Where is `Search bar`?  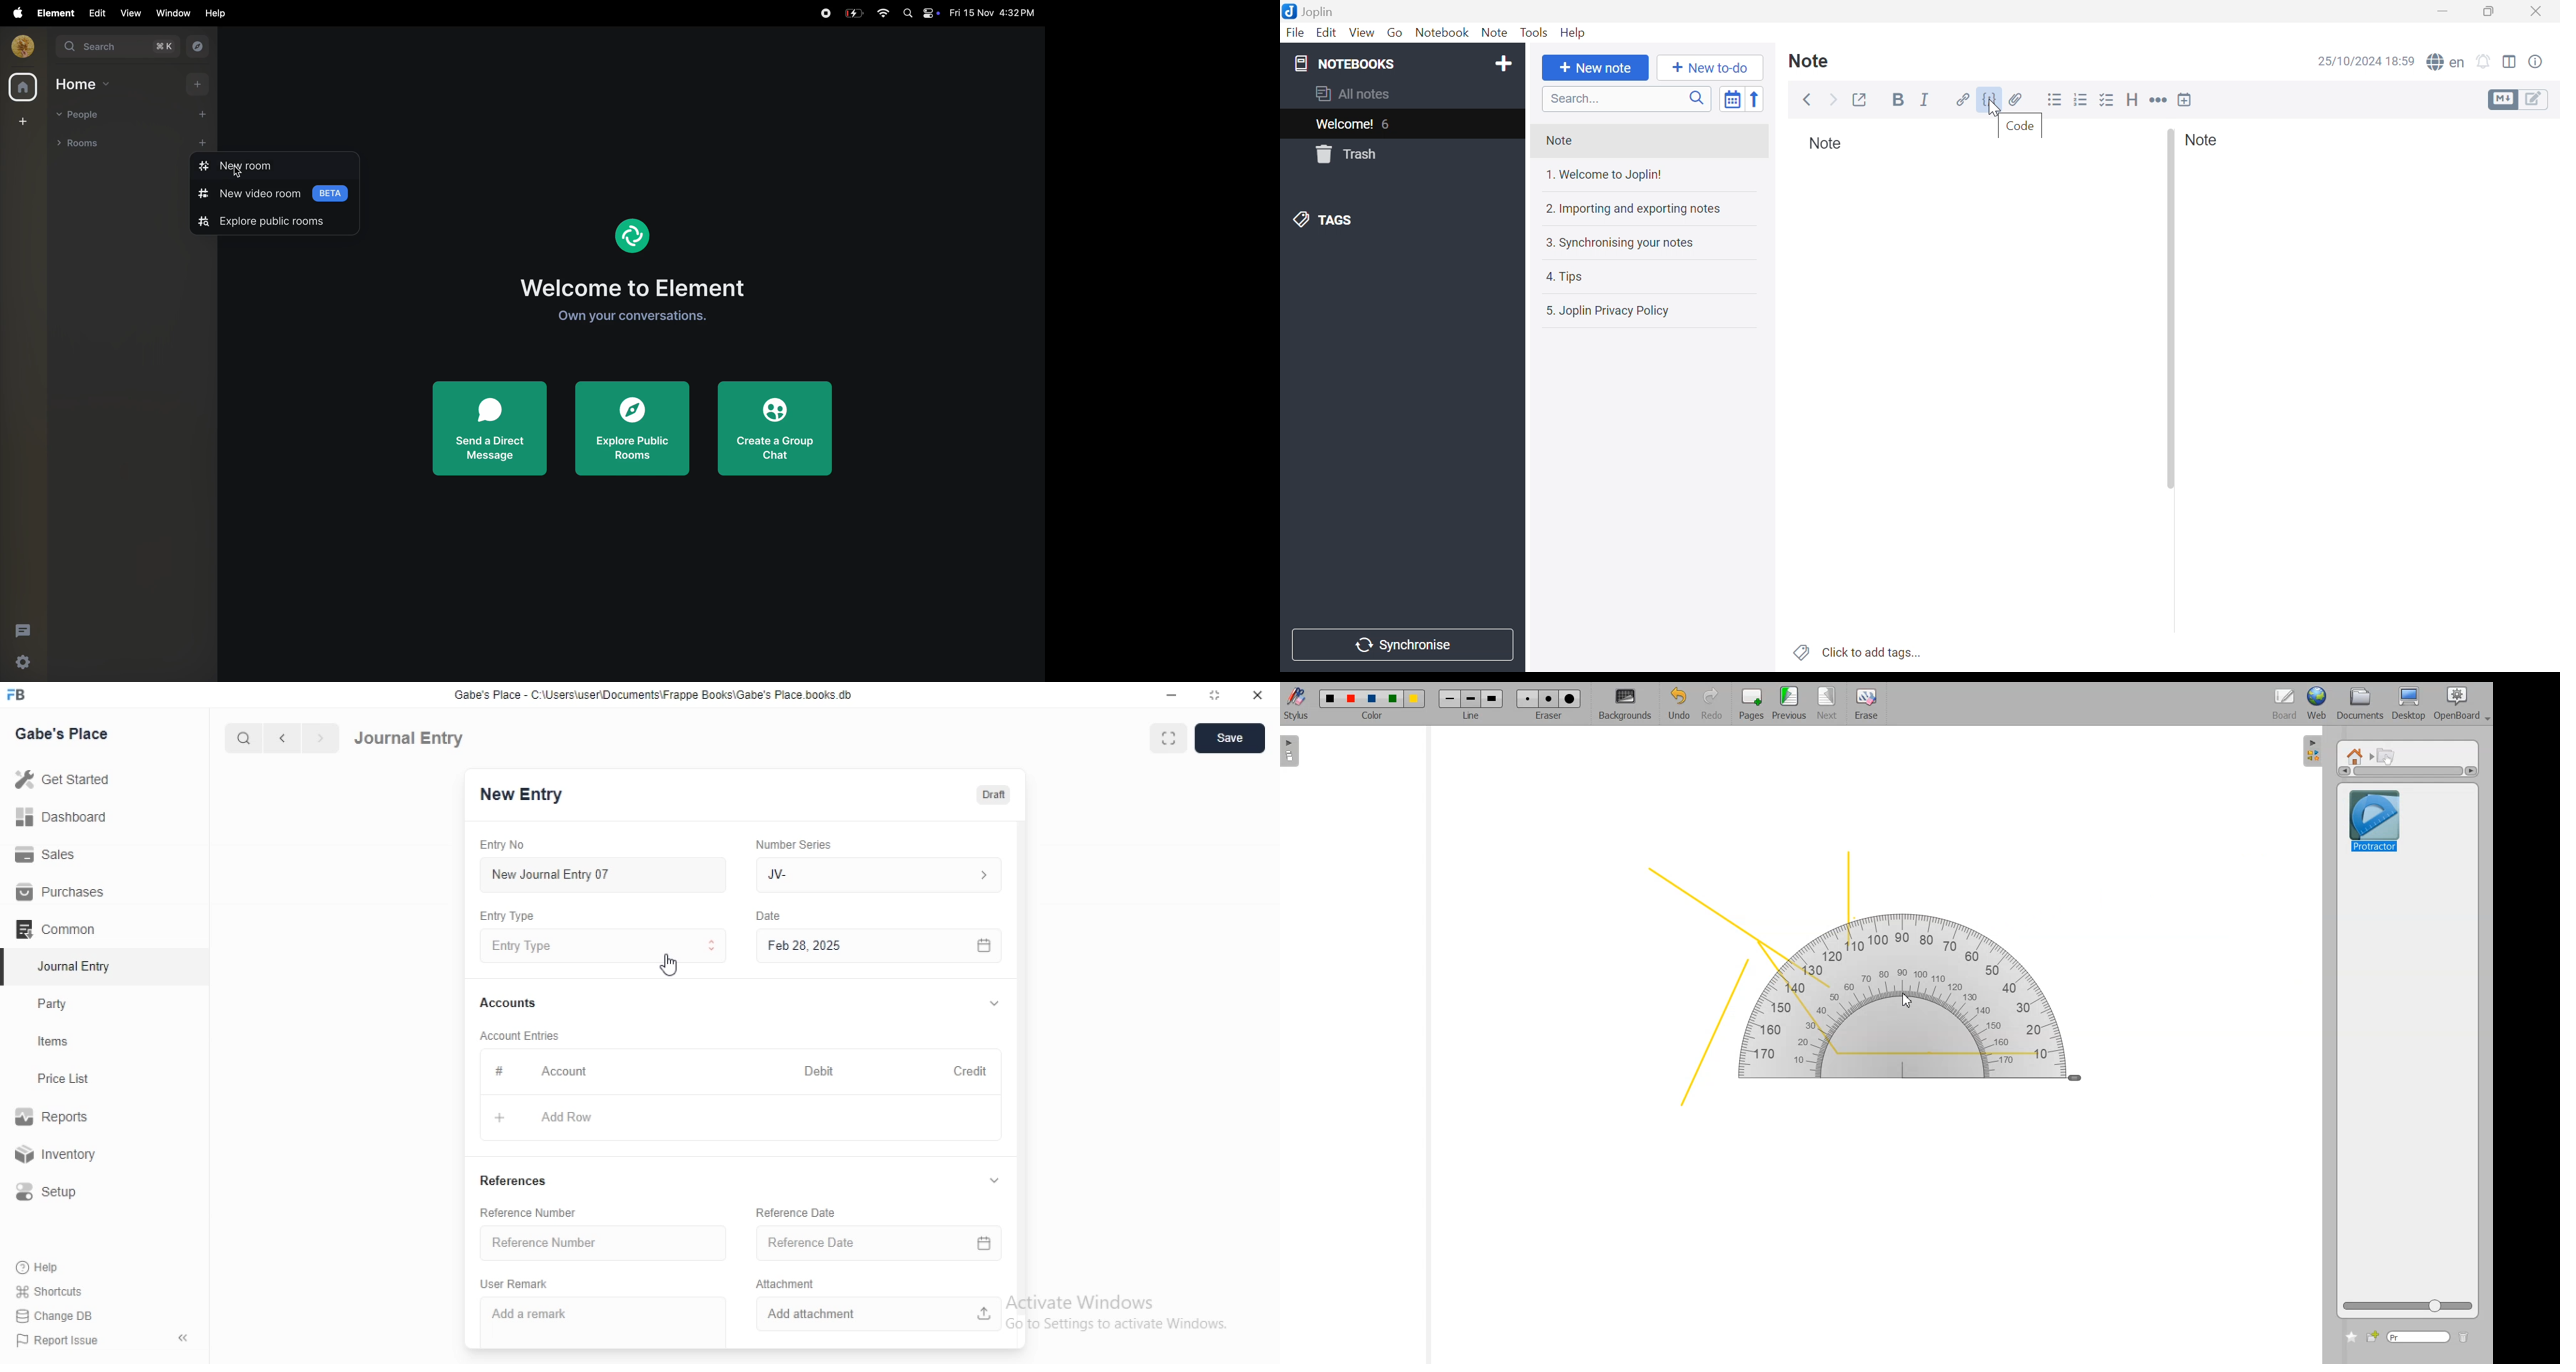 Search bar is located at coordinates (1627, 98).